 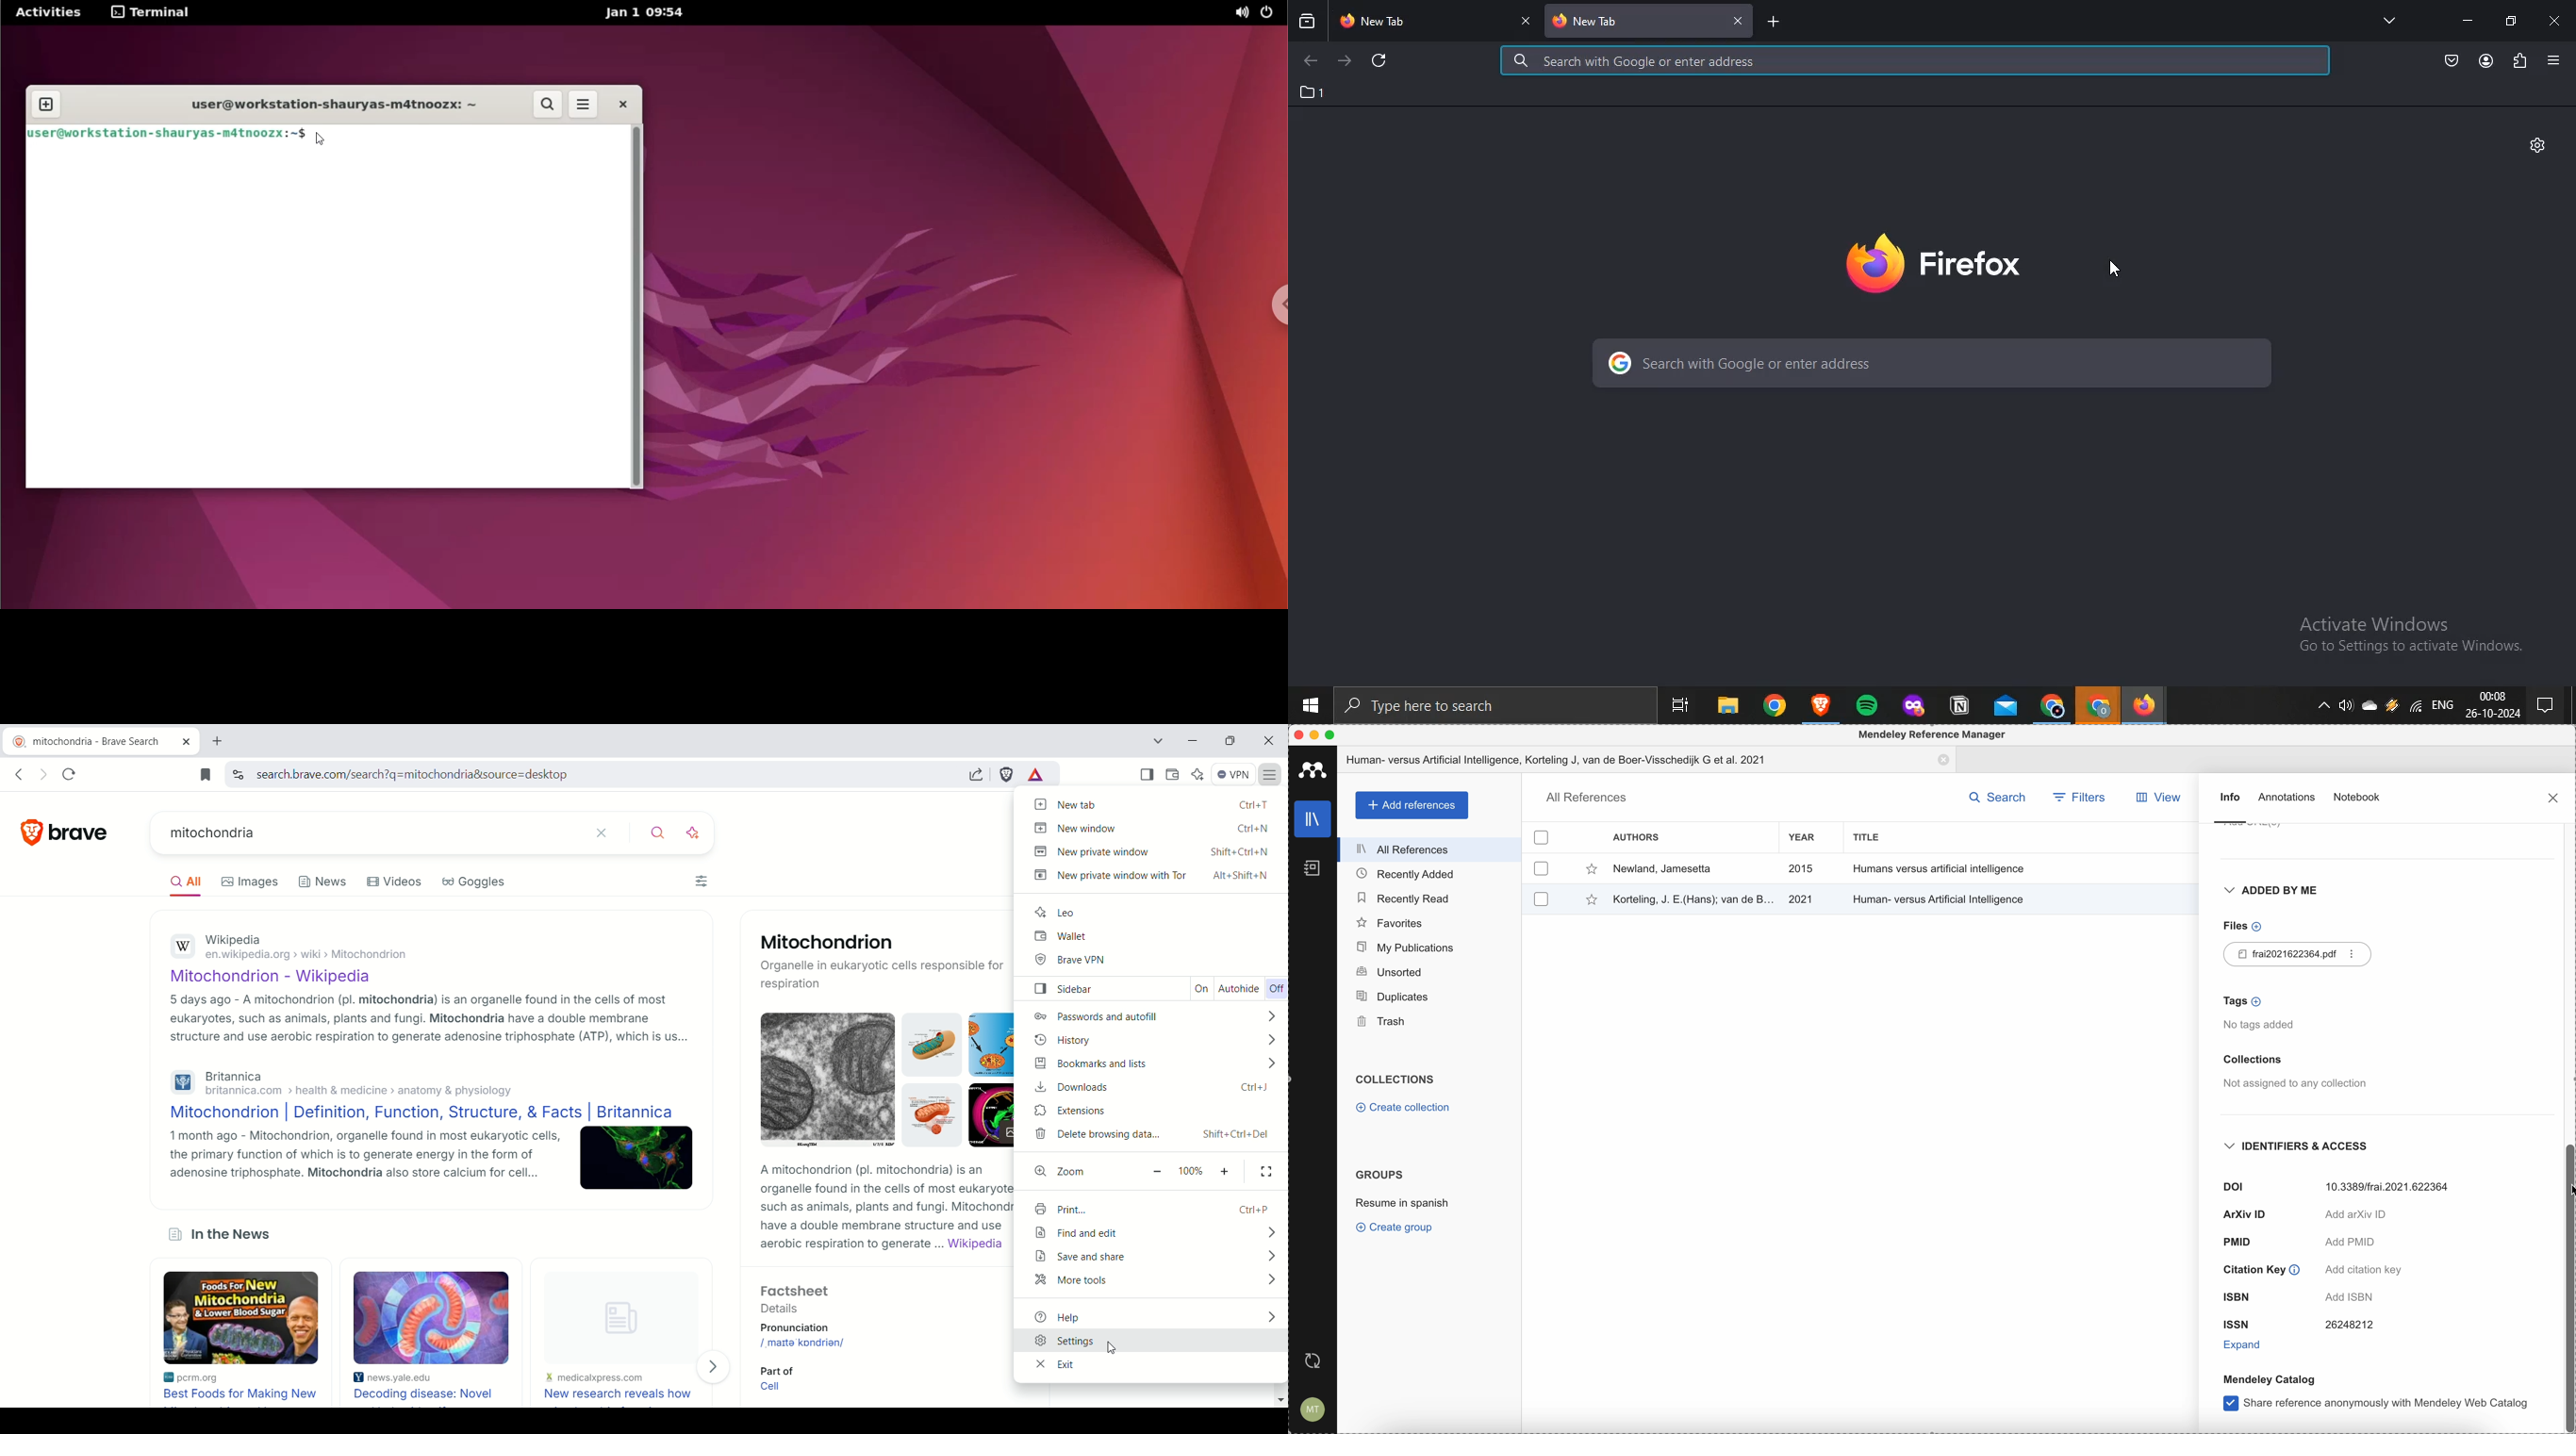 I want to click on delete browsing data, so click(x=1154, y=1137).